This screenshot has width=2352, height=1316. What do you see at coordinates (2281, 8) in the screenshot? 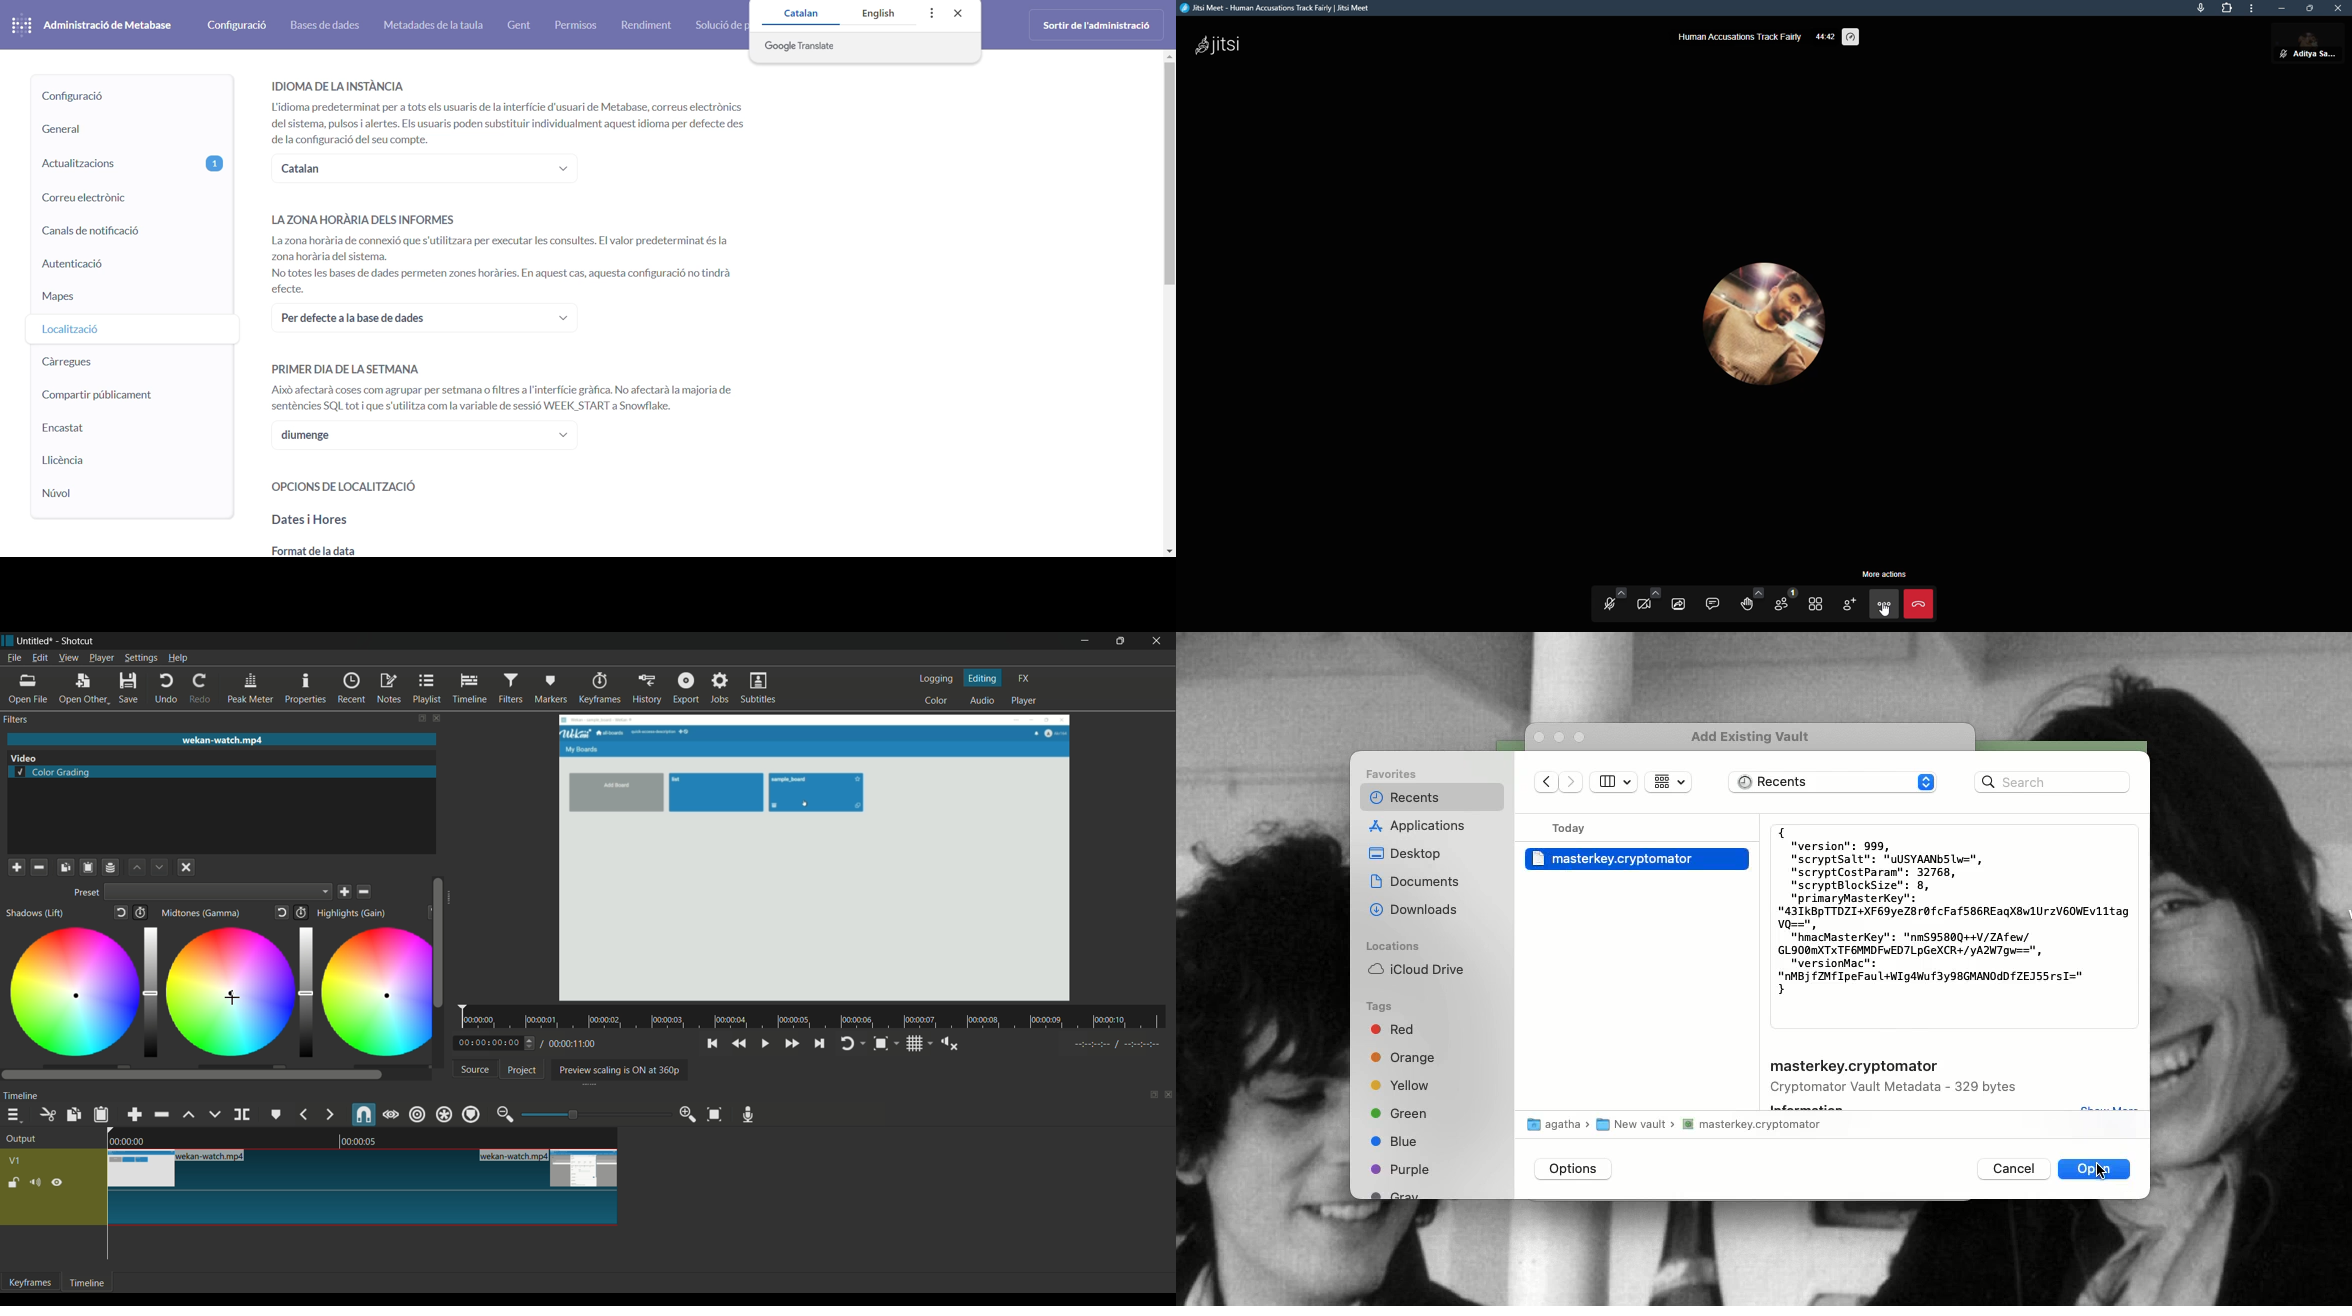
I see `minimize` at bounding box center [2281, 8].